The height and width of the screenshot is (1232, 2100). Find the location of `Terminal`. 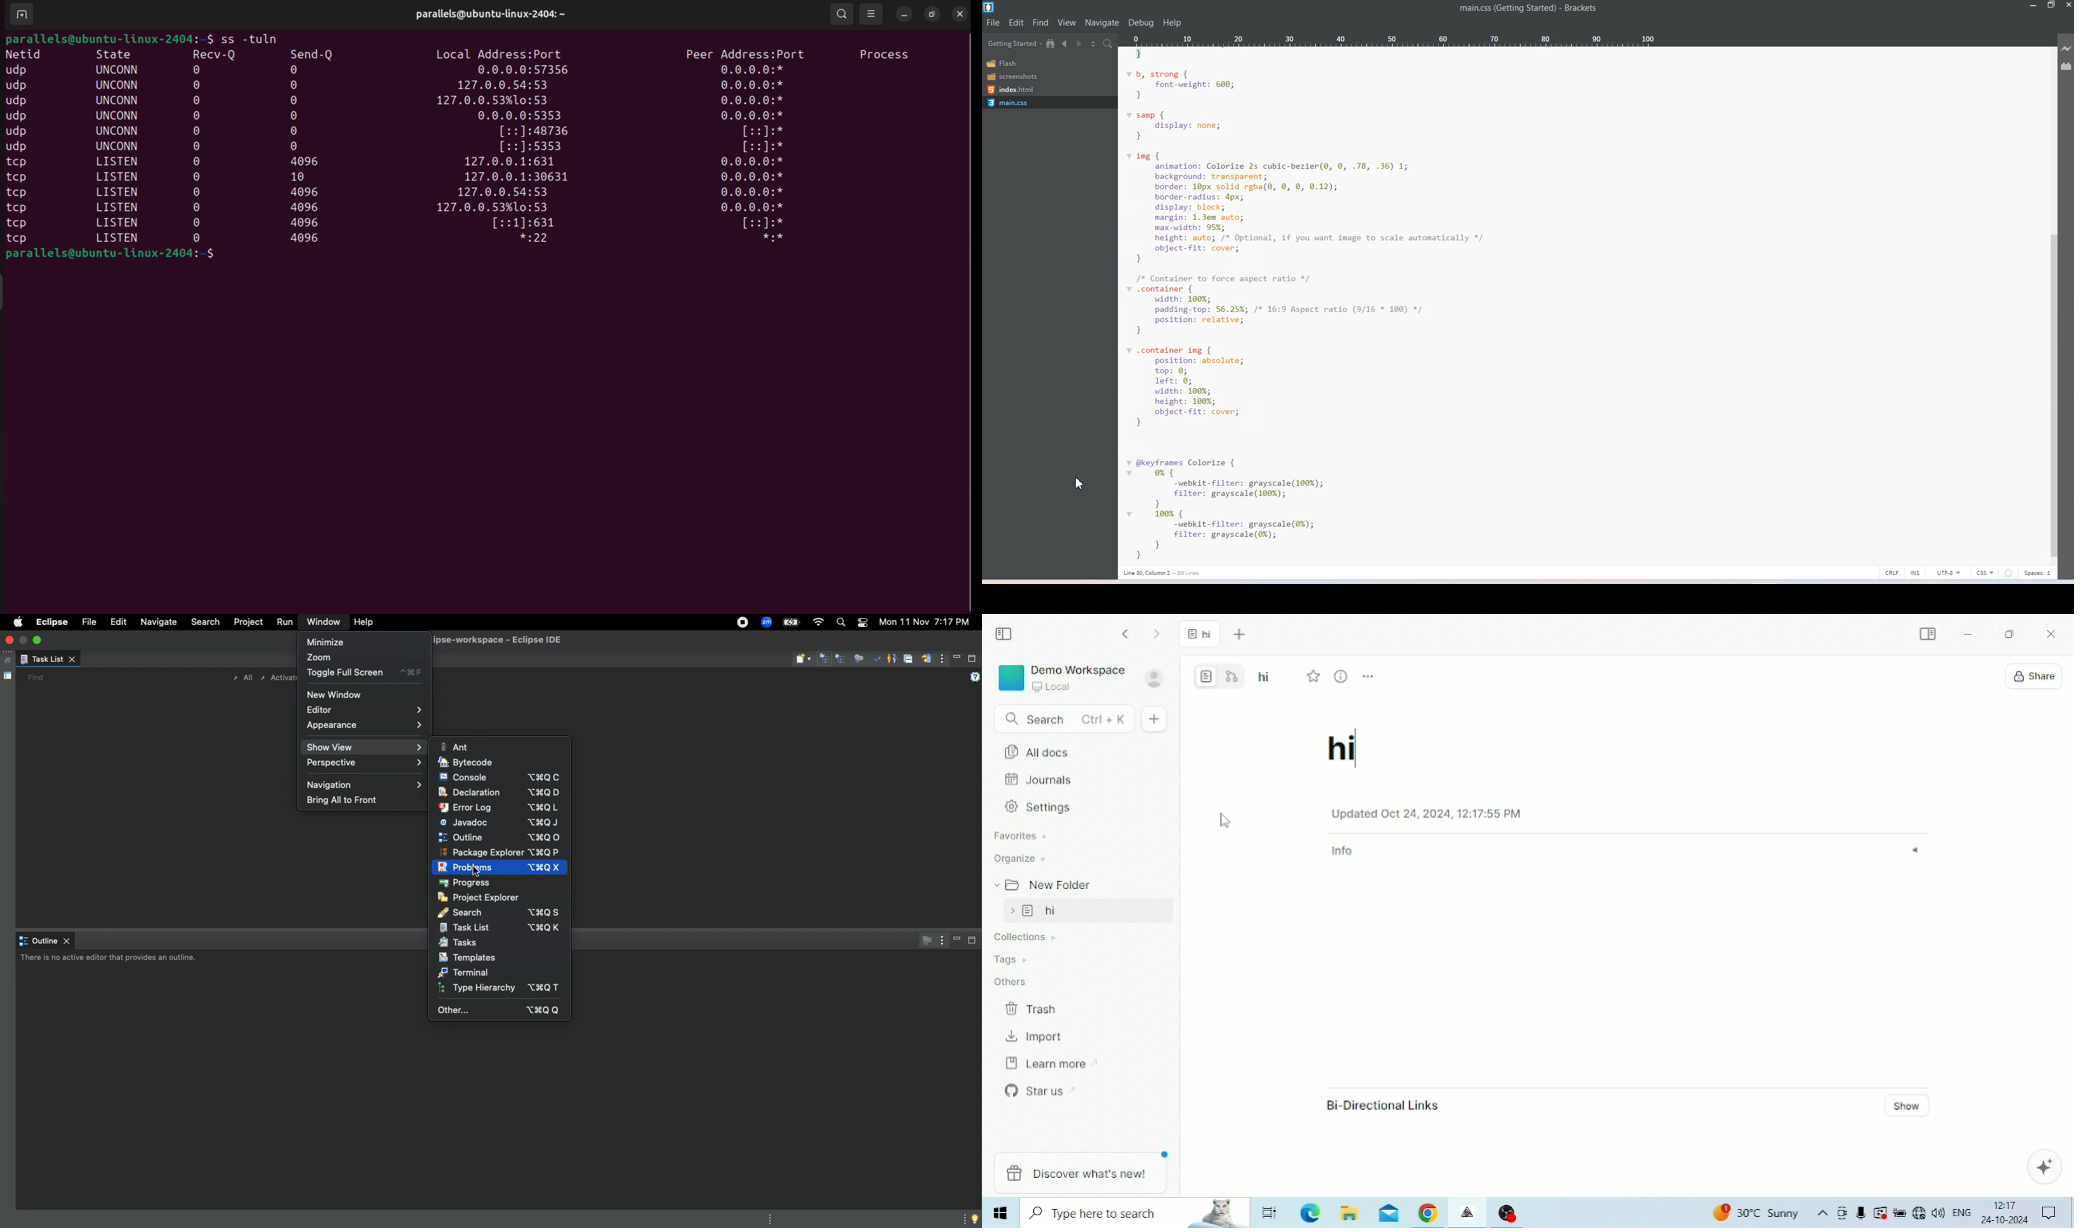

Terminal is located at coordinates (469, 973).